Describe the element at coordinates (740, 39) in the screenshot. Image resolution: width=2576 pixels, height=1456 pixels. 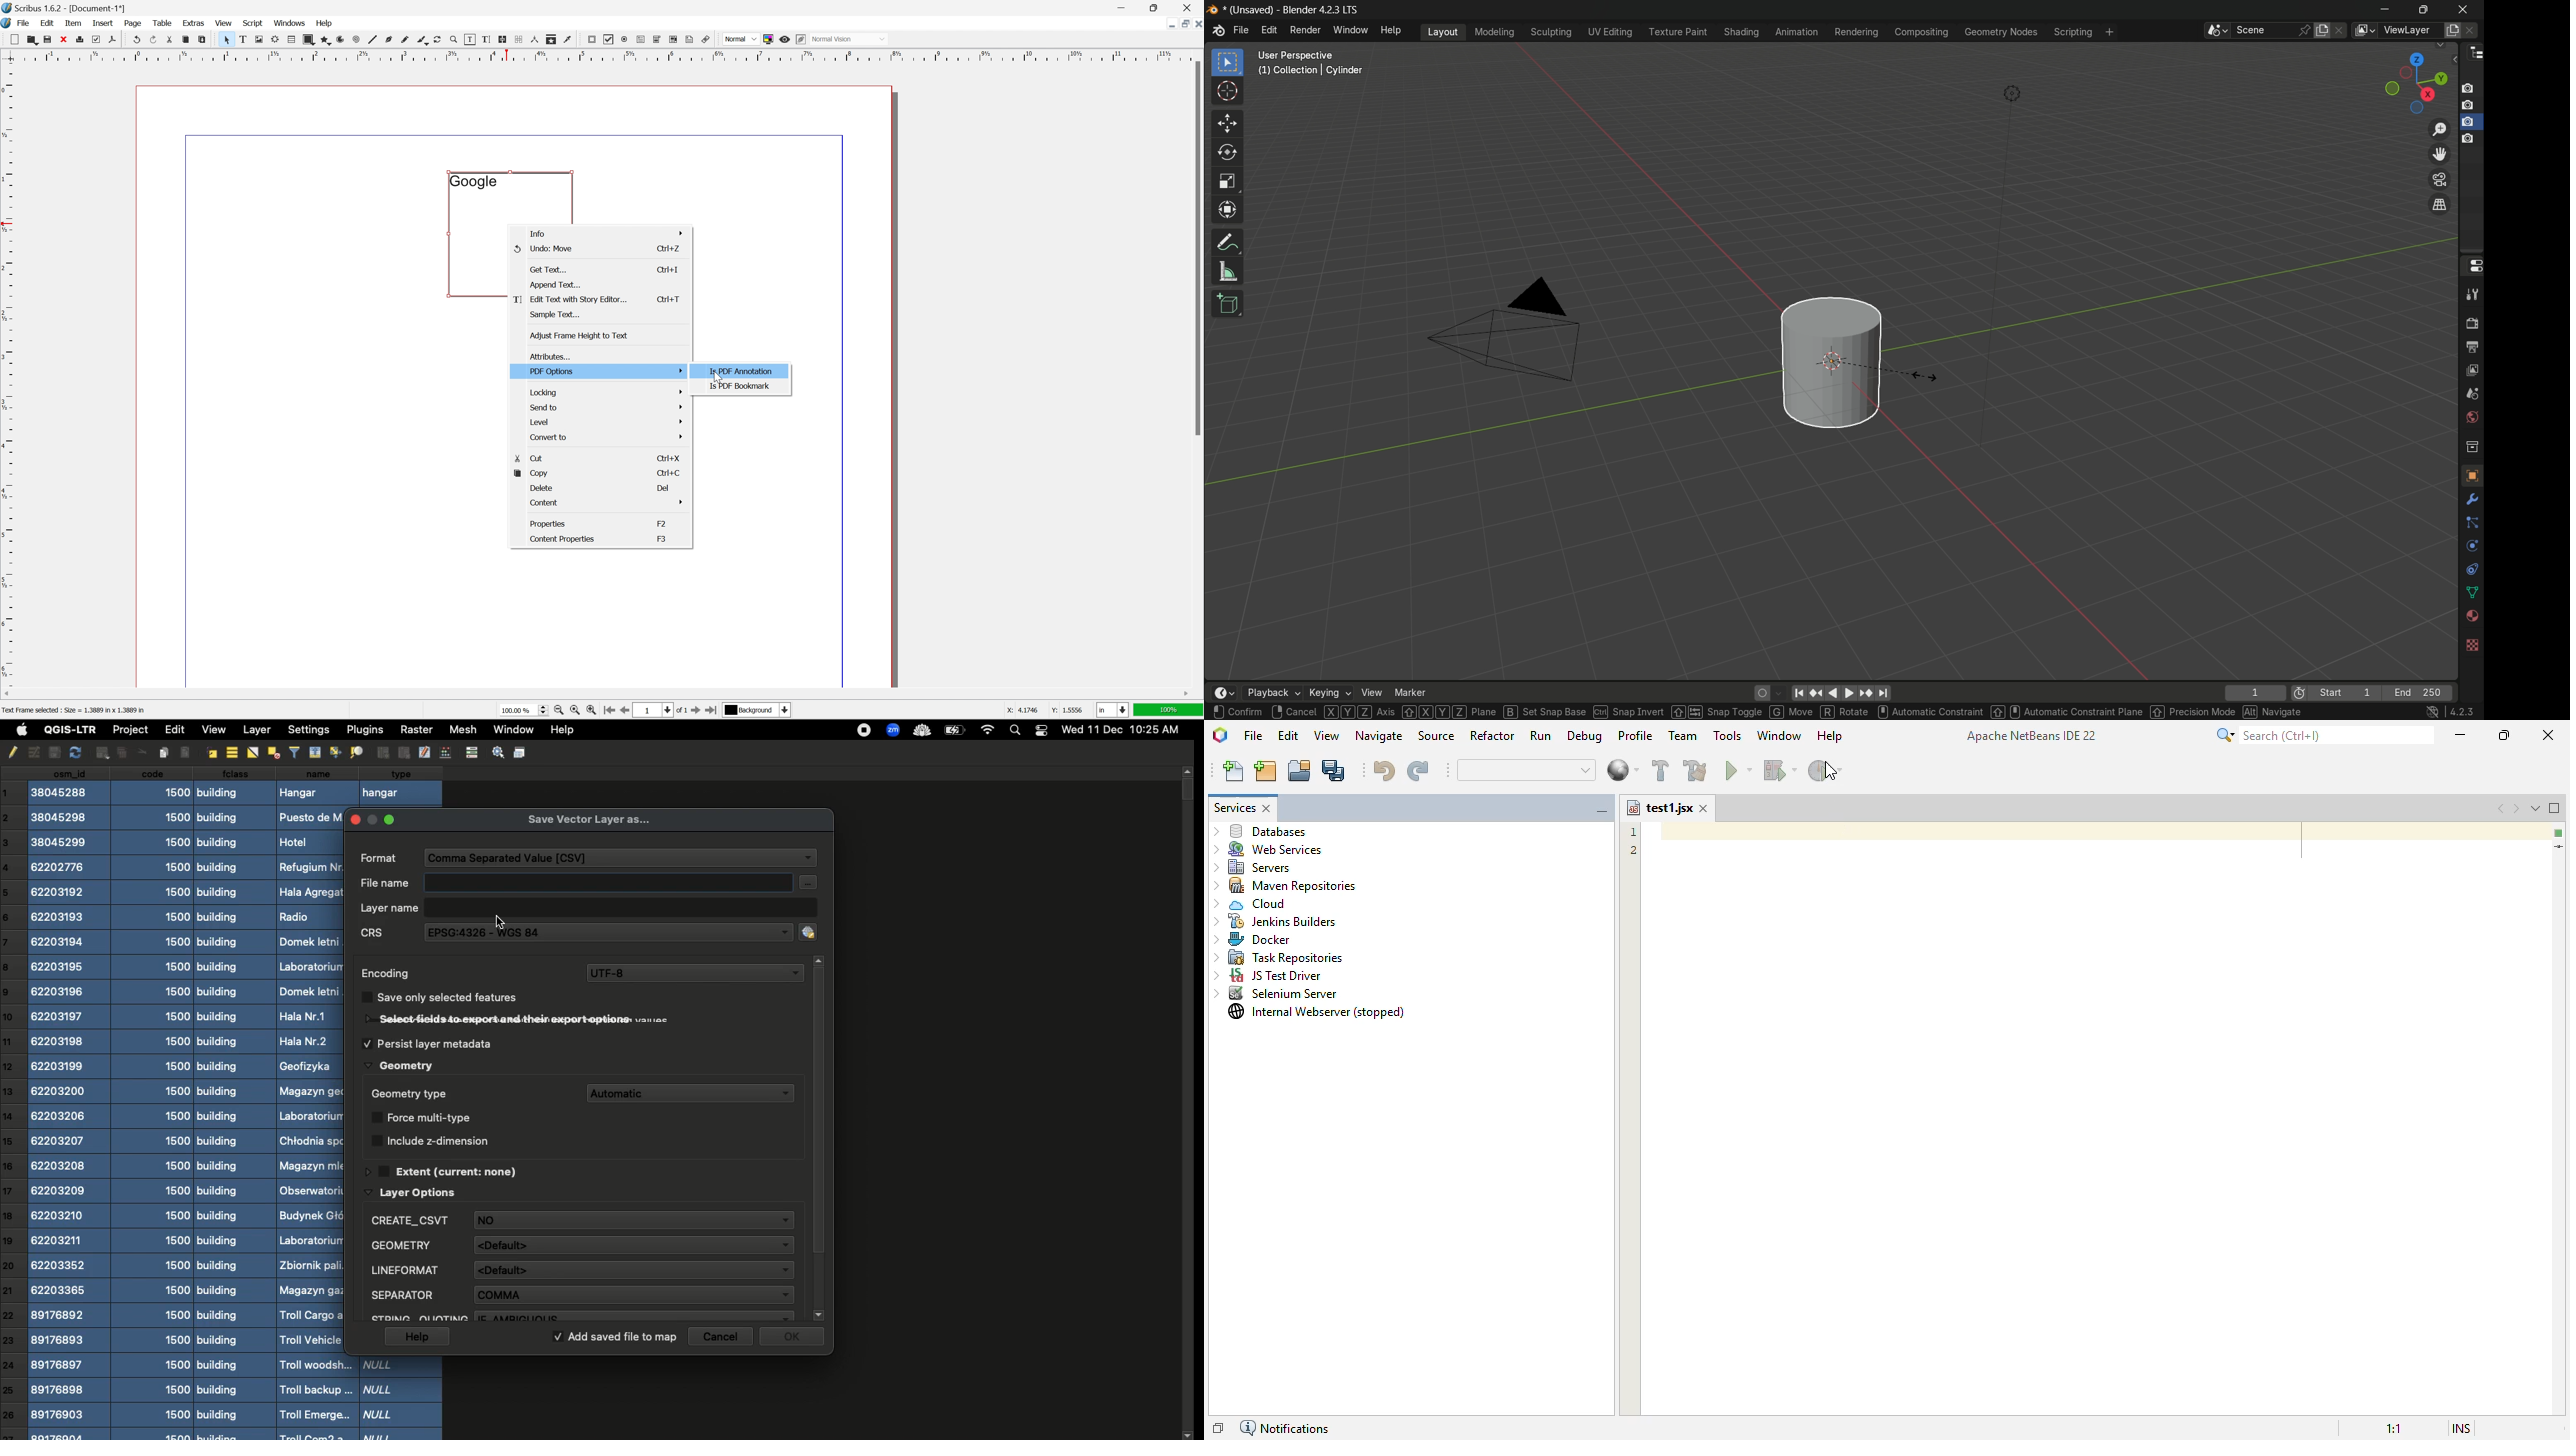
I see `normal` at that location.